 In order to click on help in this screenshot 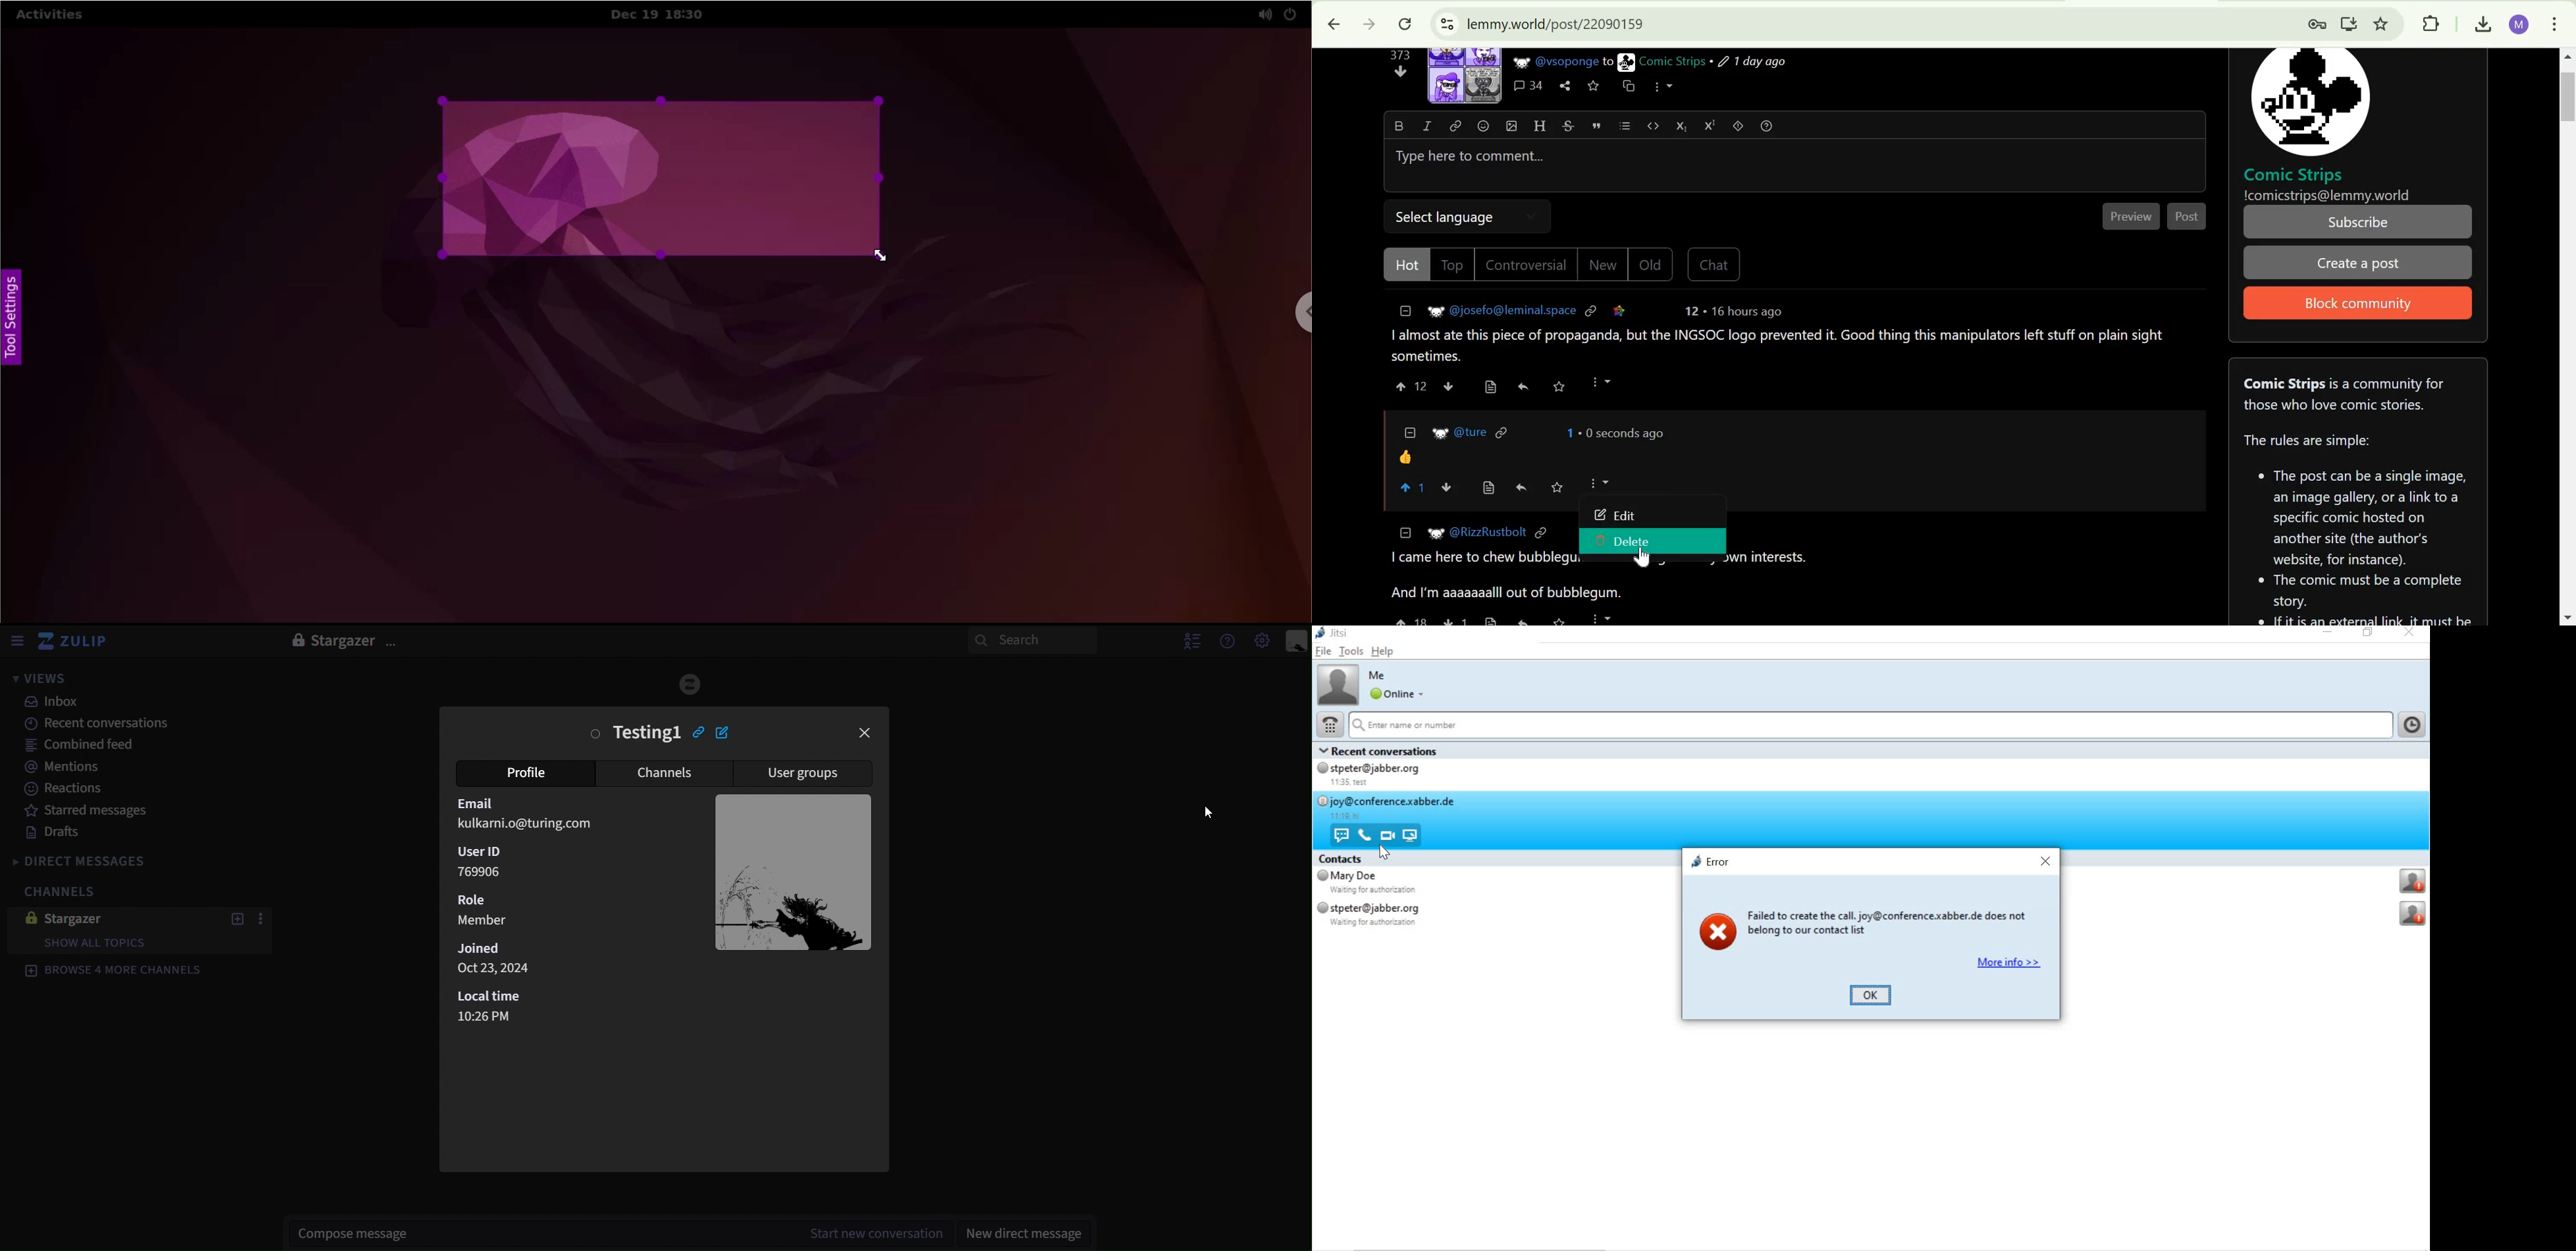, I will do `click(1229, 643)`.